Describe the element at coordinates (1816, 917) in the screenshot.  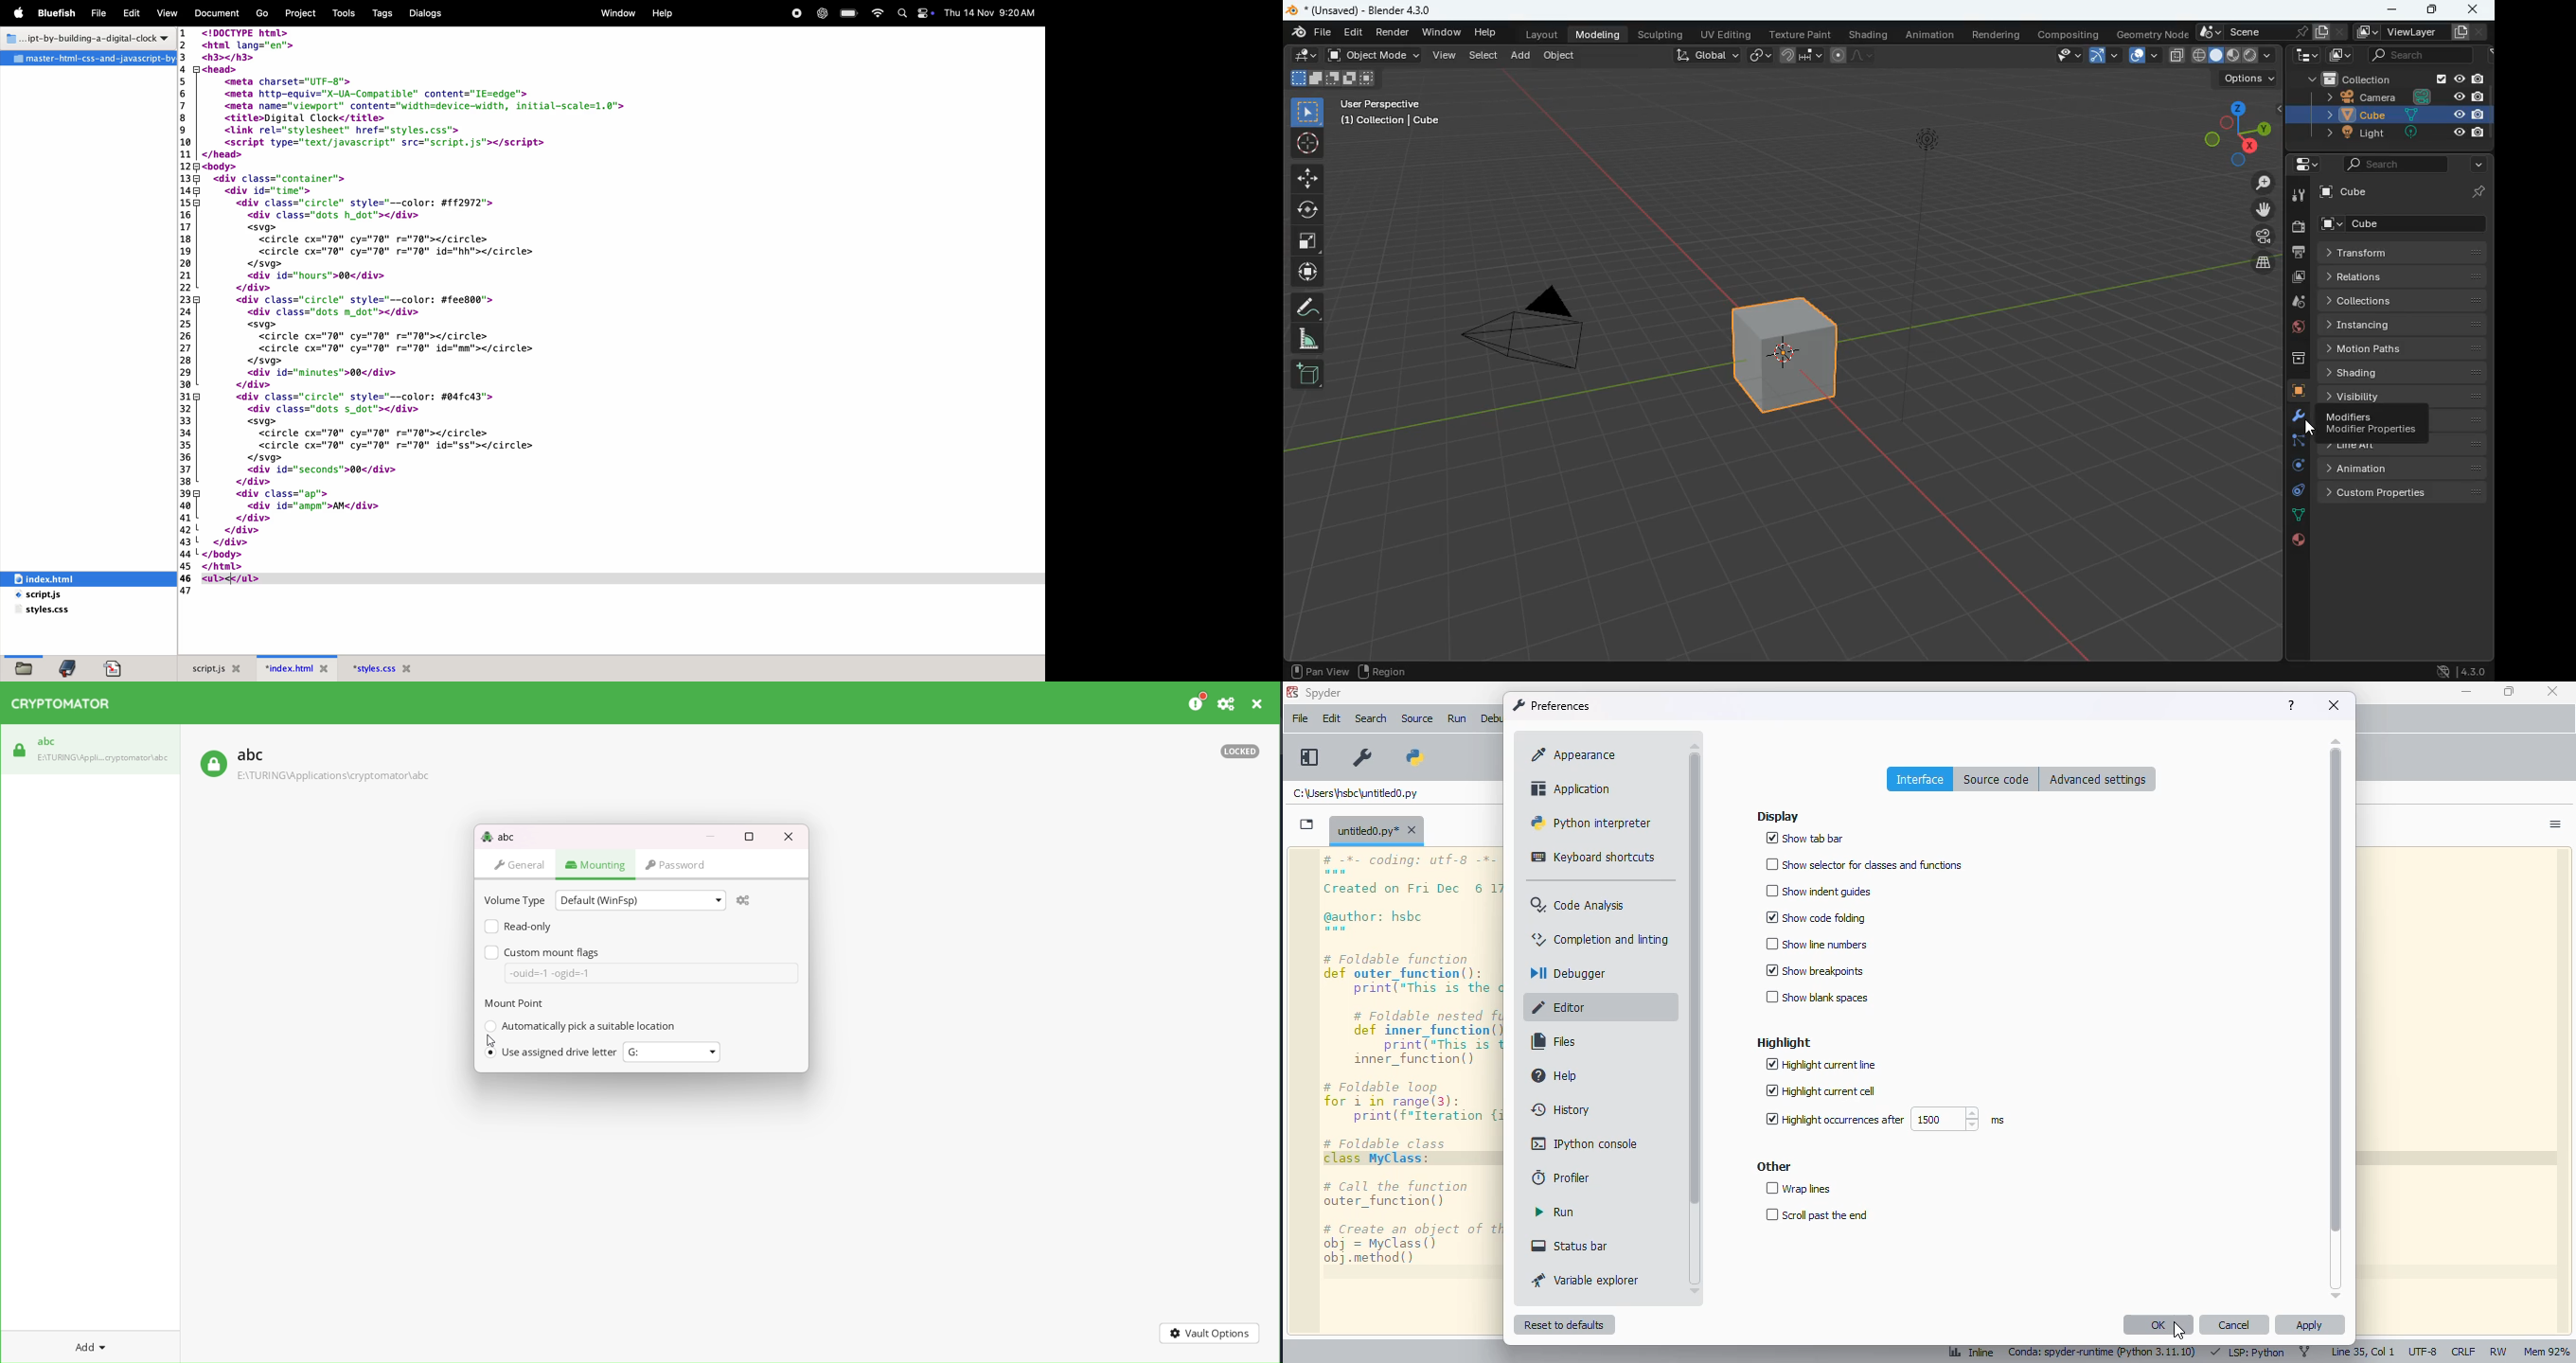
I see `show code folding` at that location.